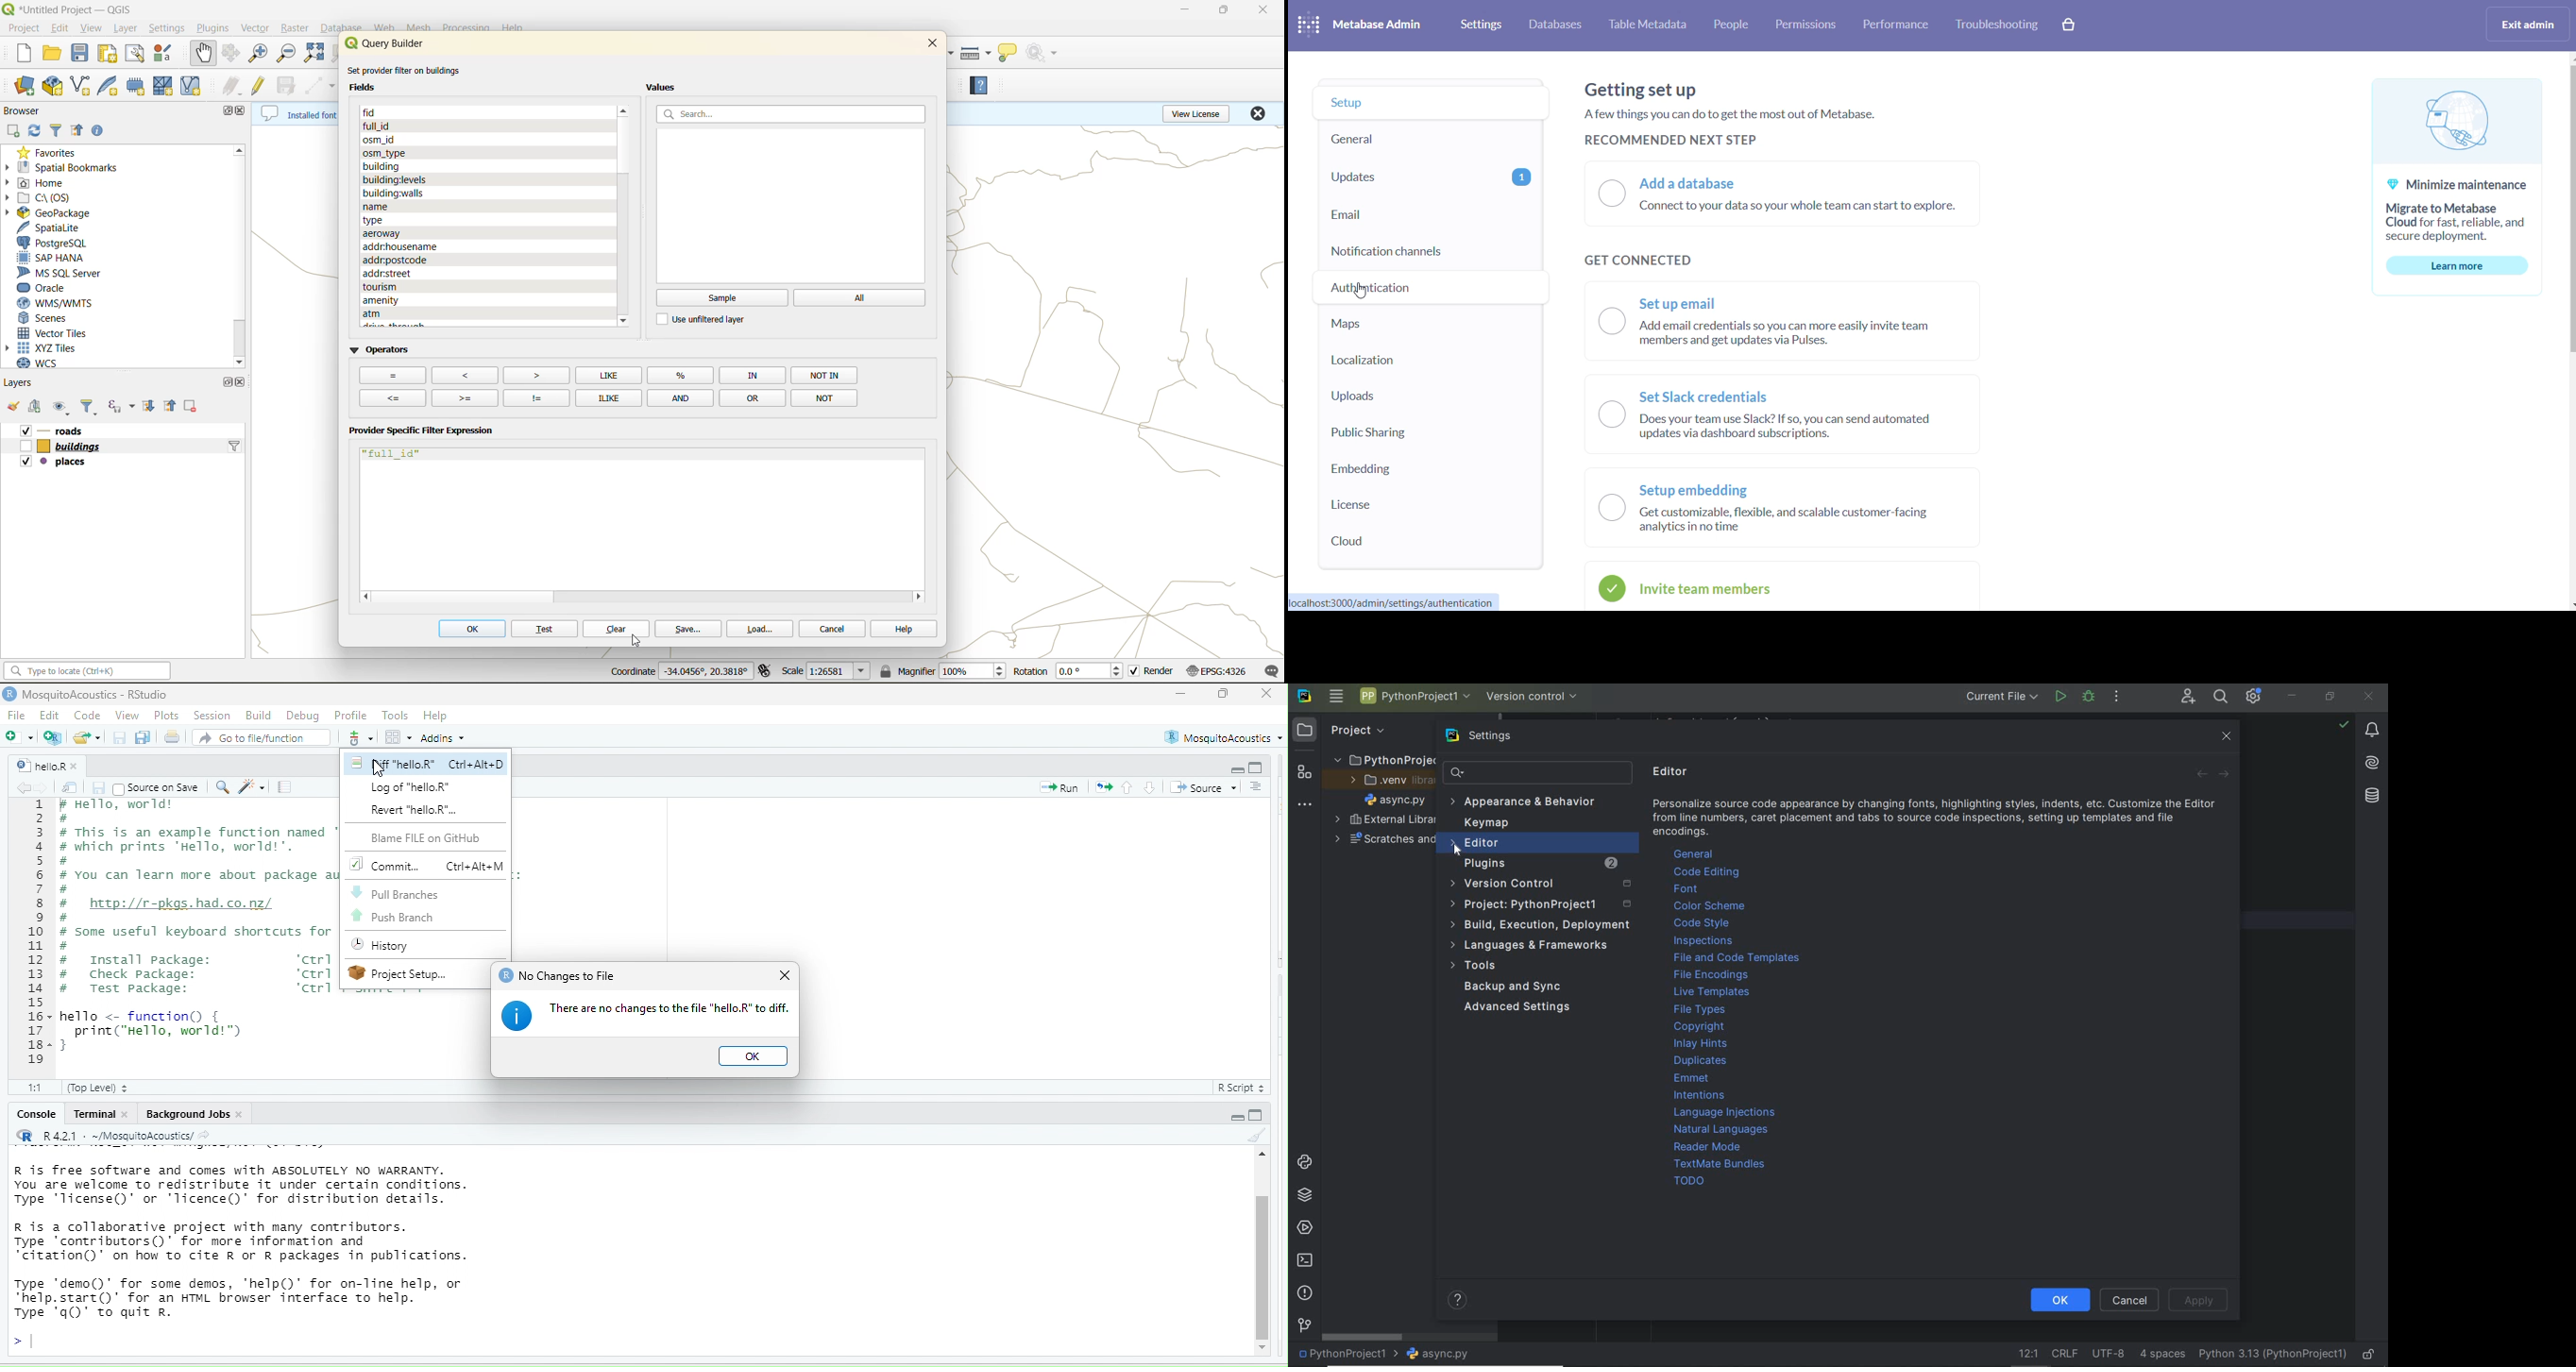 This screenshot has height=1372, width=2576. I want to click on Setup embedding
O Get customizable, flexible, and scalable customer-facing
analytics in no time, so click(1765, 509).